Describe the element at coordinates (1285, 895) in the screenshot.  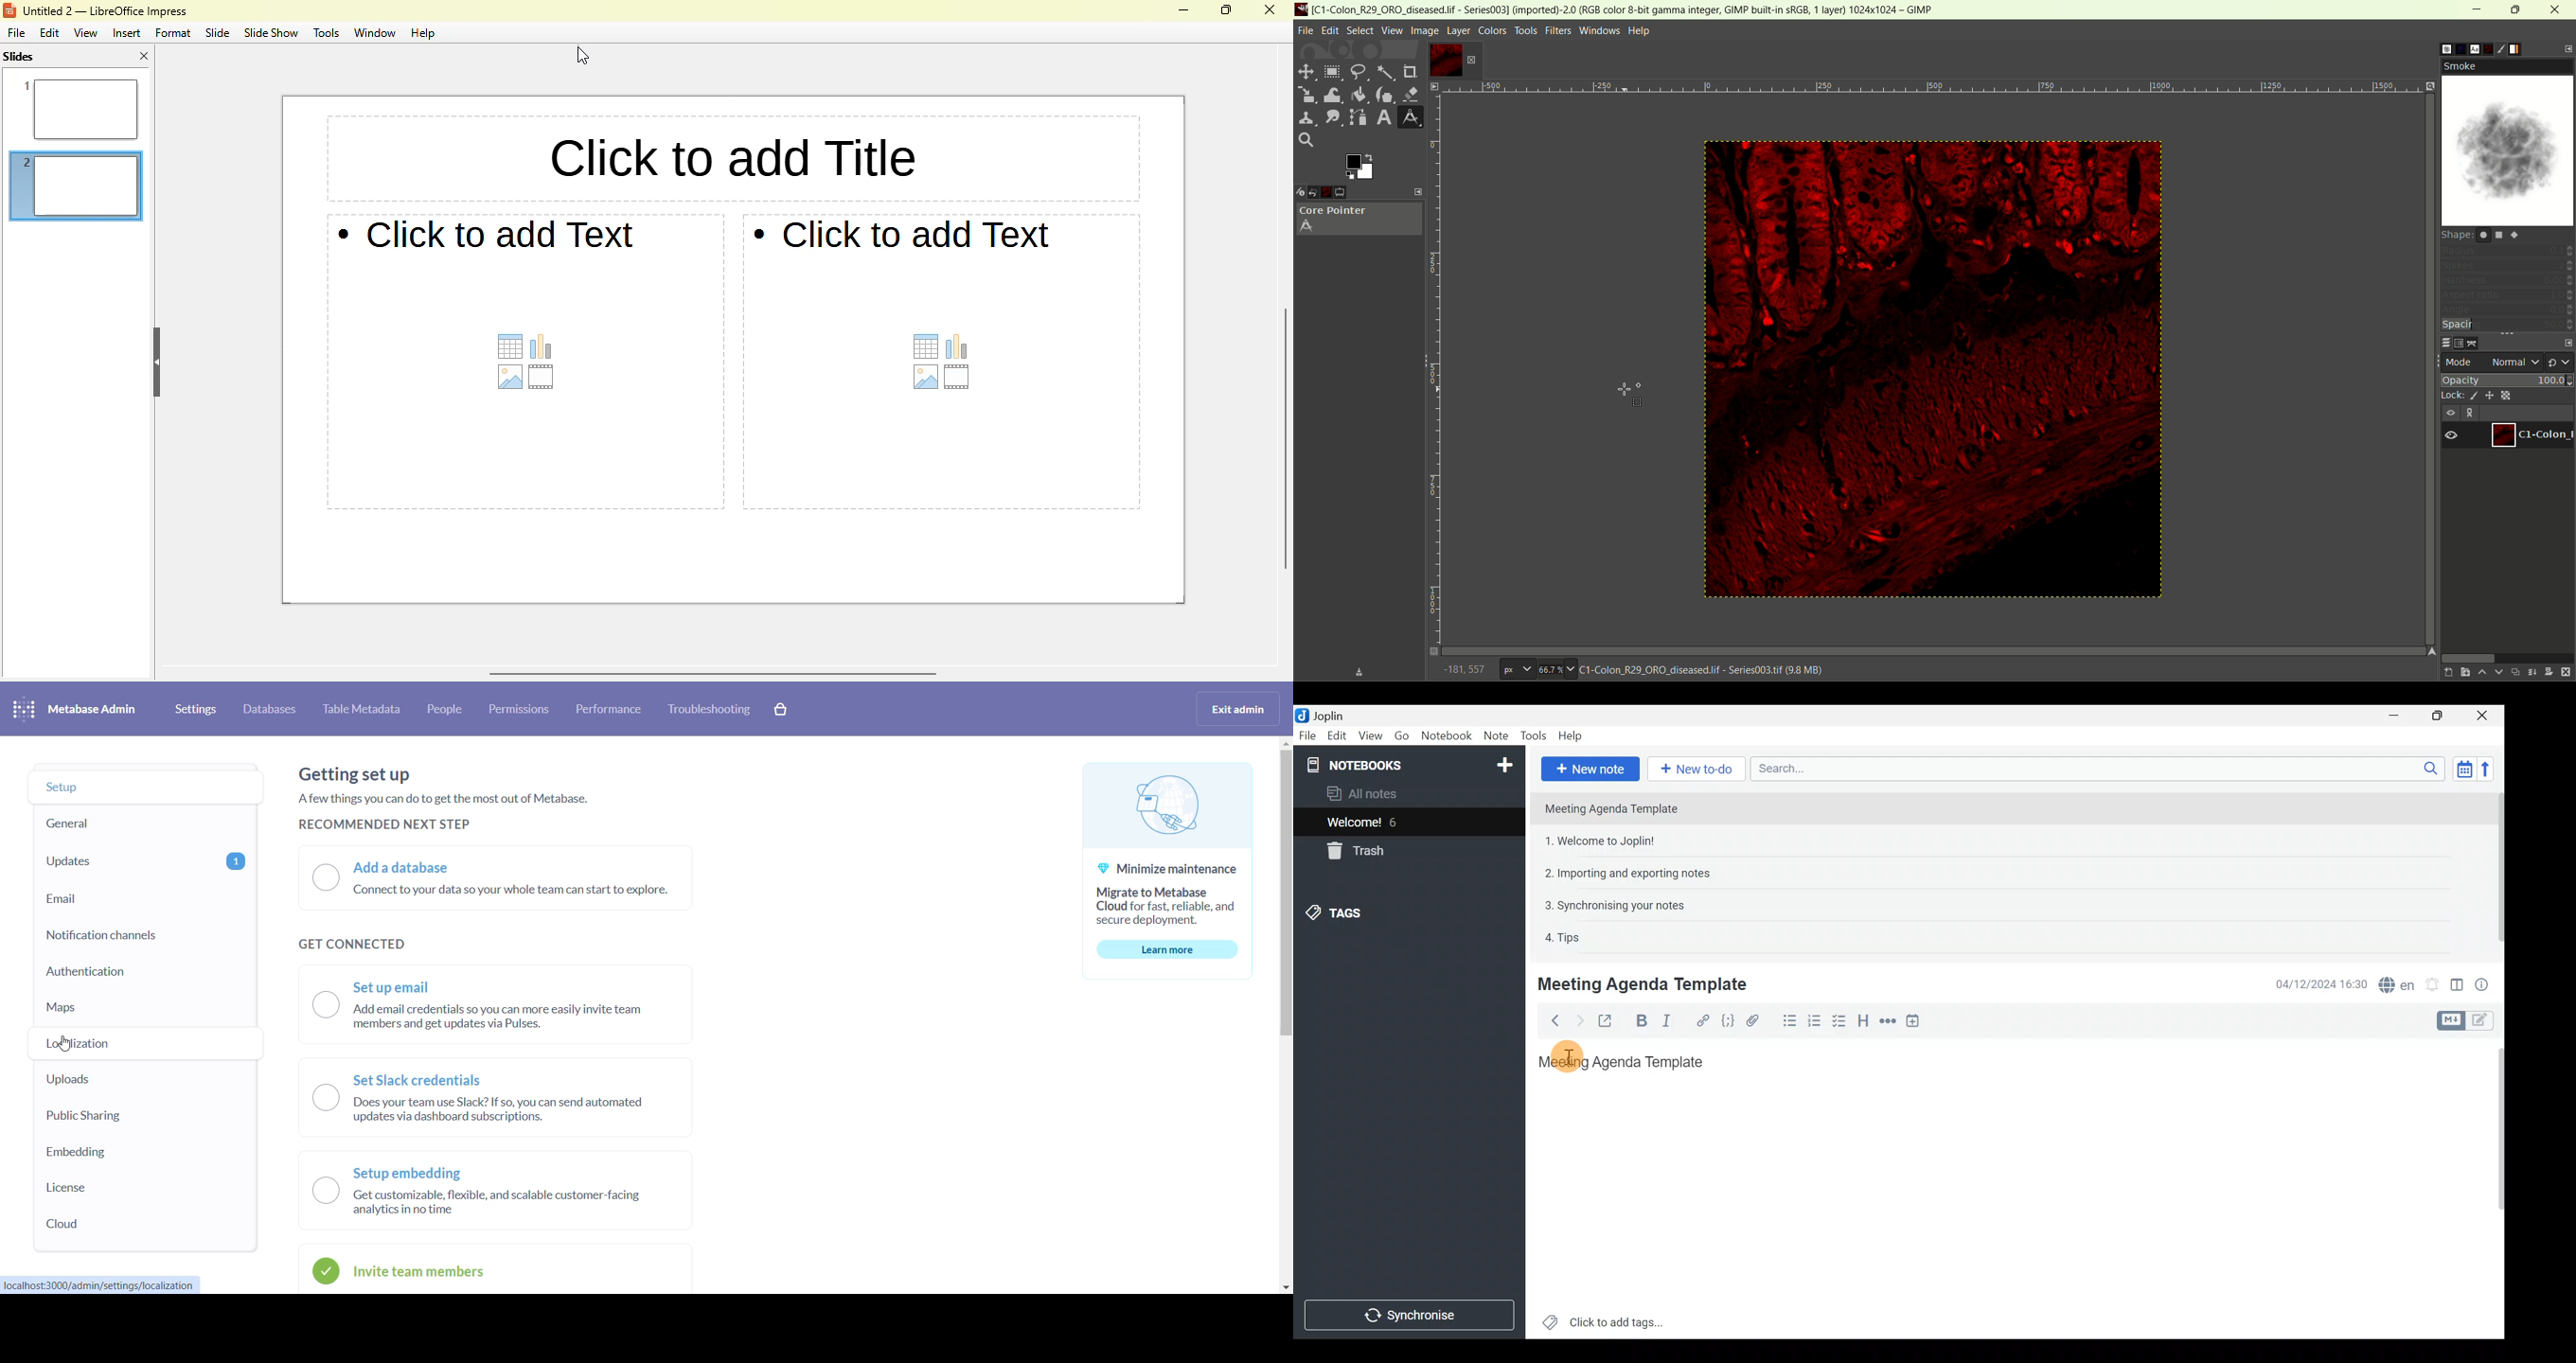
I see `scrollbar` at that location.